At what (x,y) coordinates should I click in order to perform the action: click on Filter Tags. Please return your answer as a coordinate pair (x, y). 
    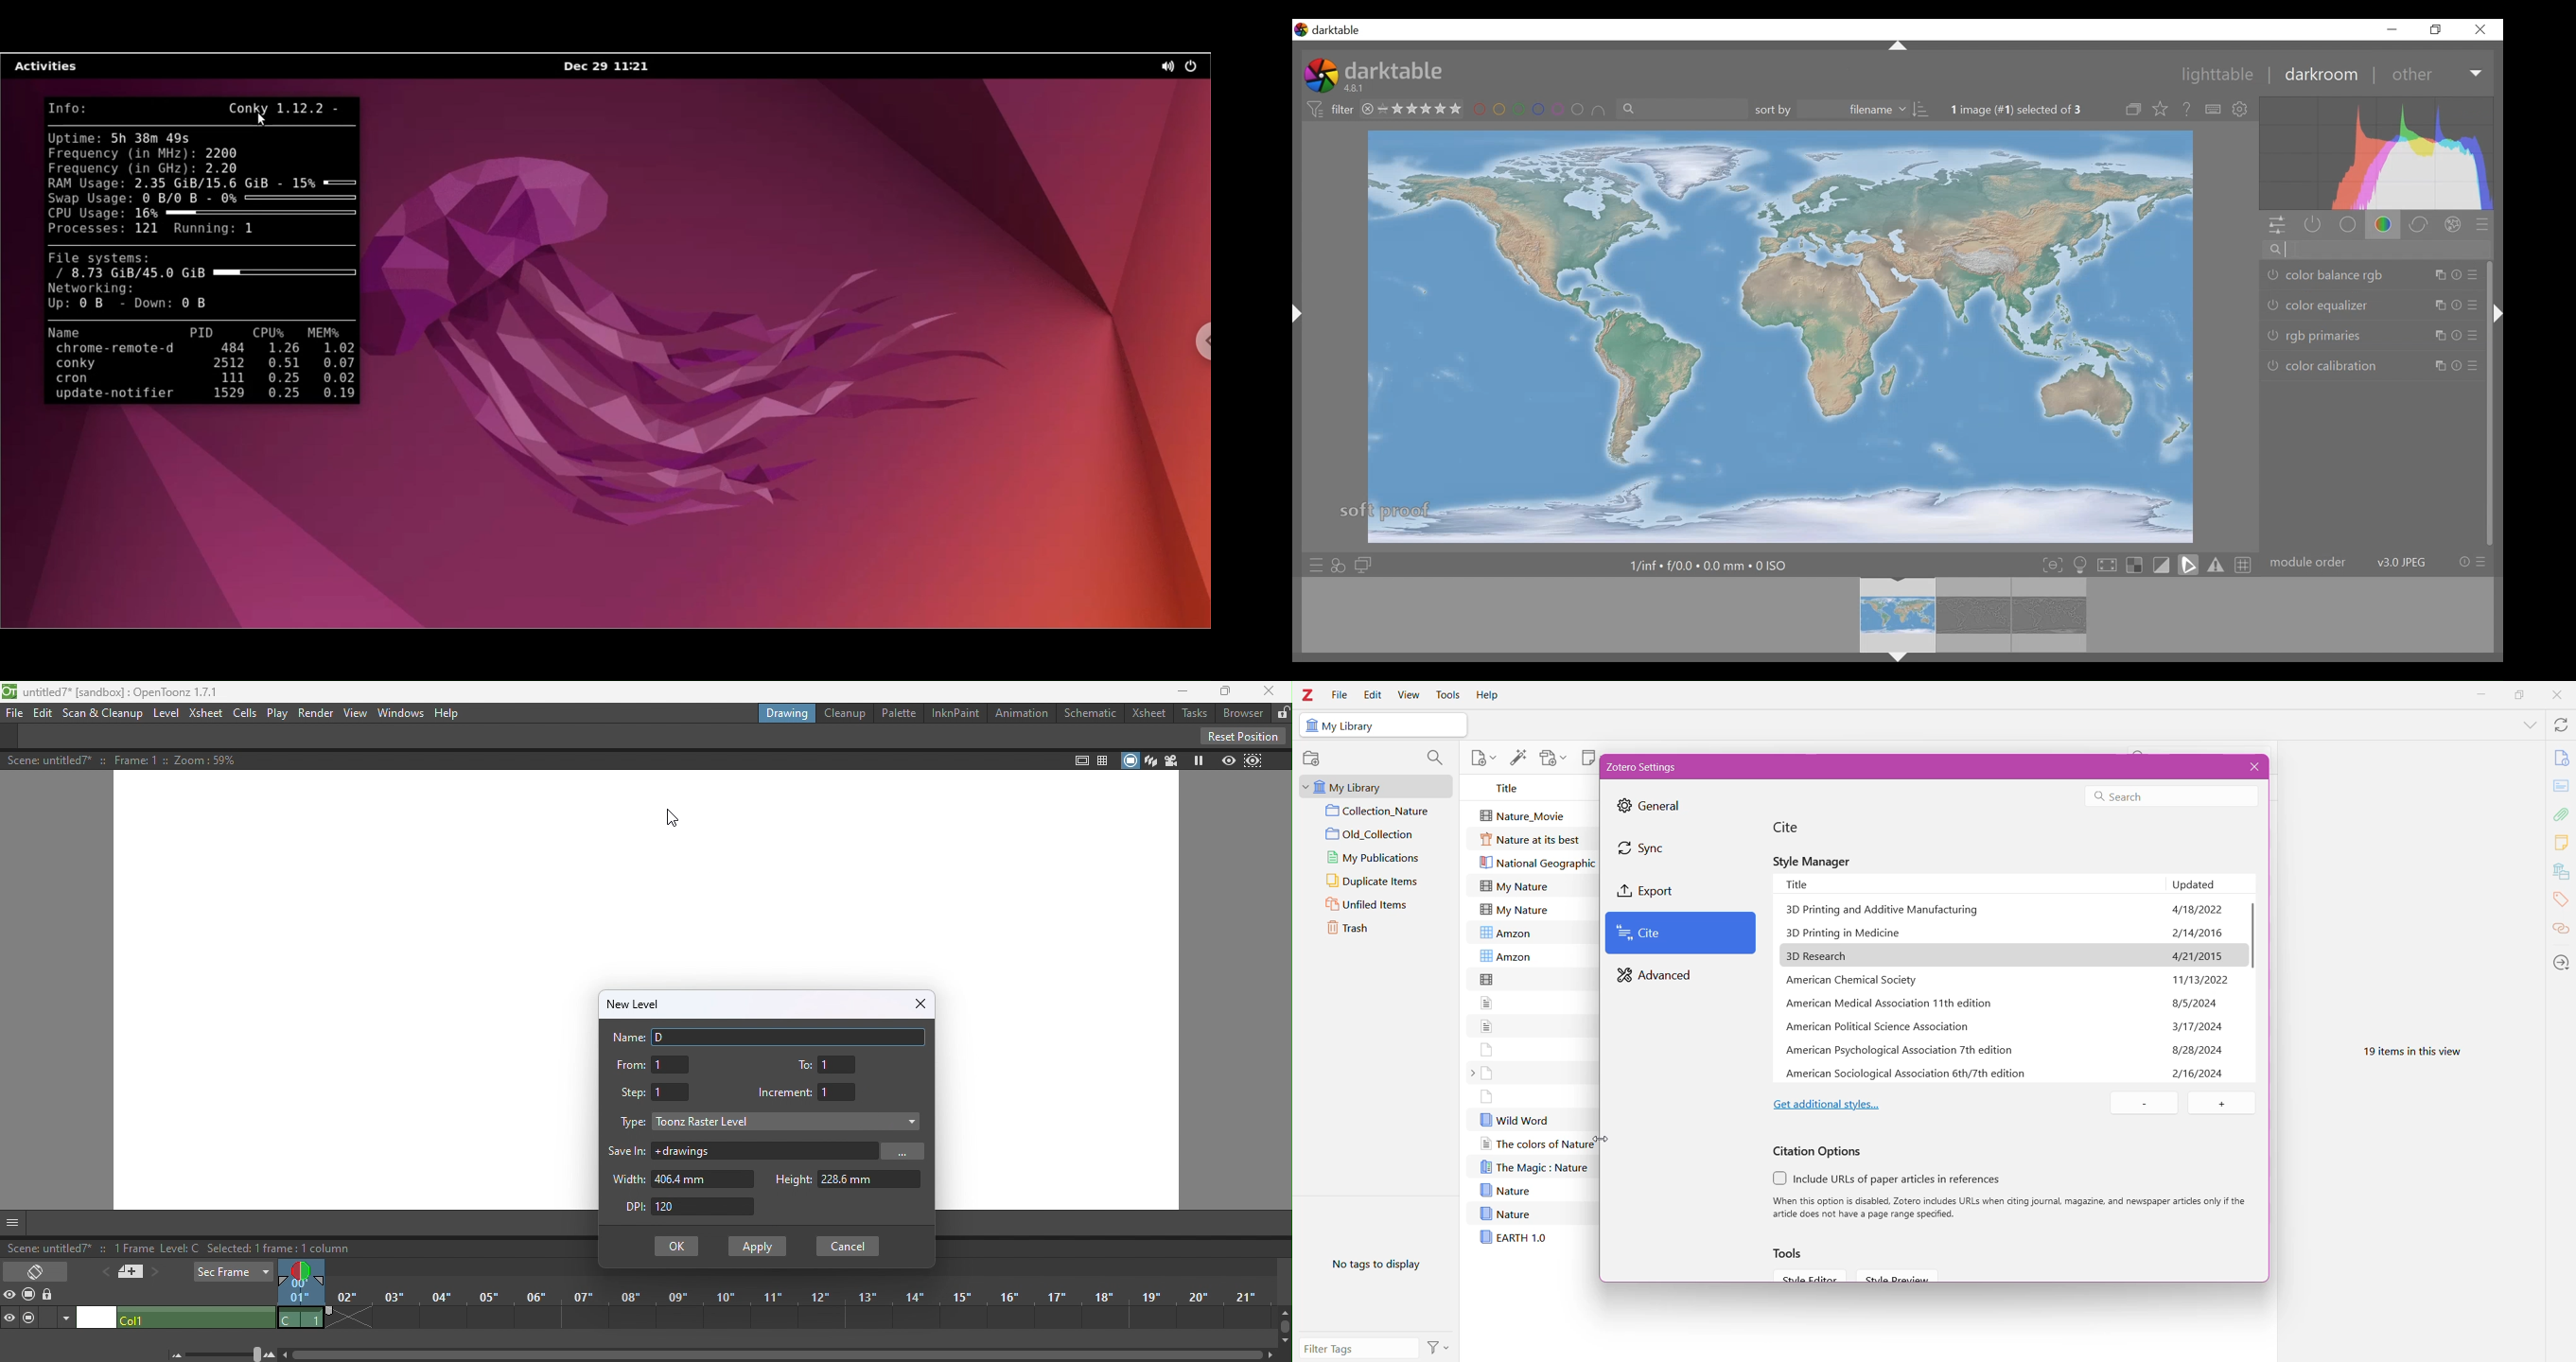
    Looking at the image, I should click on (1360, 1349).